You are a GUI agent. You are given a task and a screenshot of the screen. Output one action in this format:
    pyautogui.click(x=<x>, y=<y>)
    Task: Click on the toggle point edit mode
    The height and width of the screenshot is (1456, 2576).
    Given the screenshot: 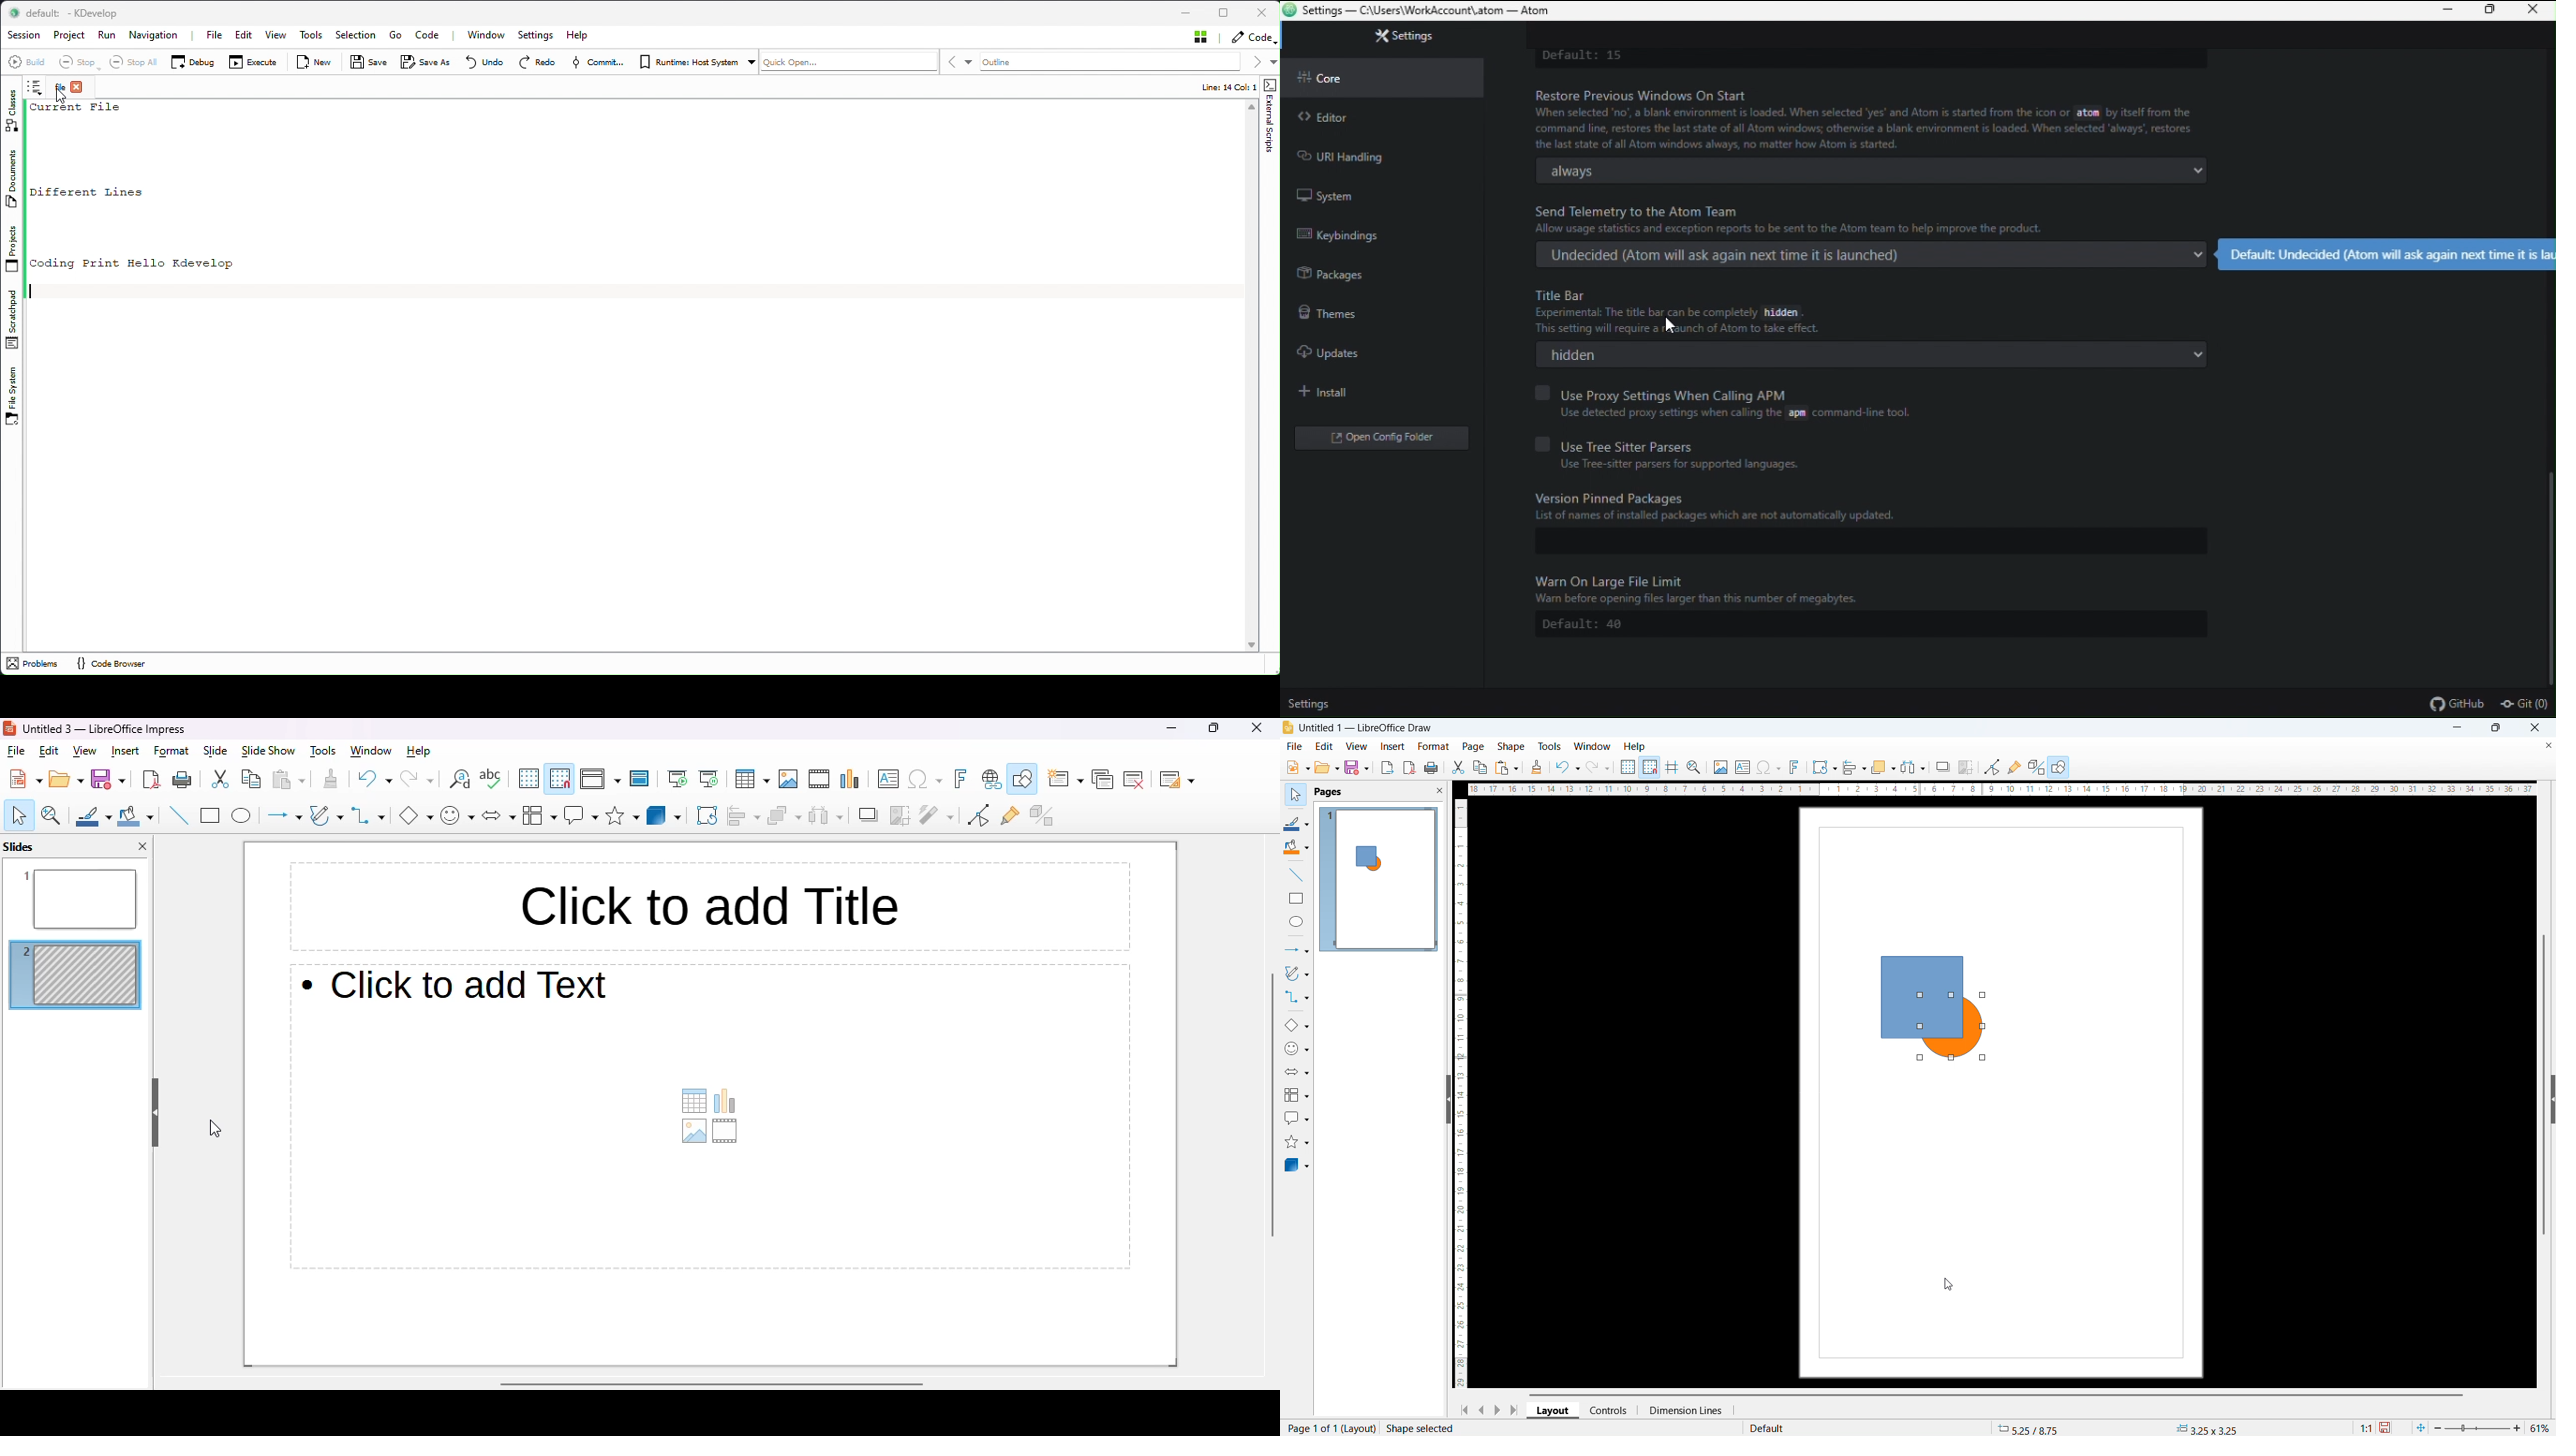 What is the action you would take?
    pyautogui.click(x=980, y=815)
    